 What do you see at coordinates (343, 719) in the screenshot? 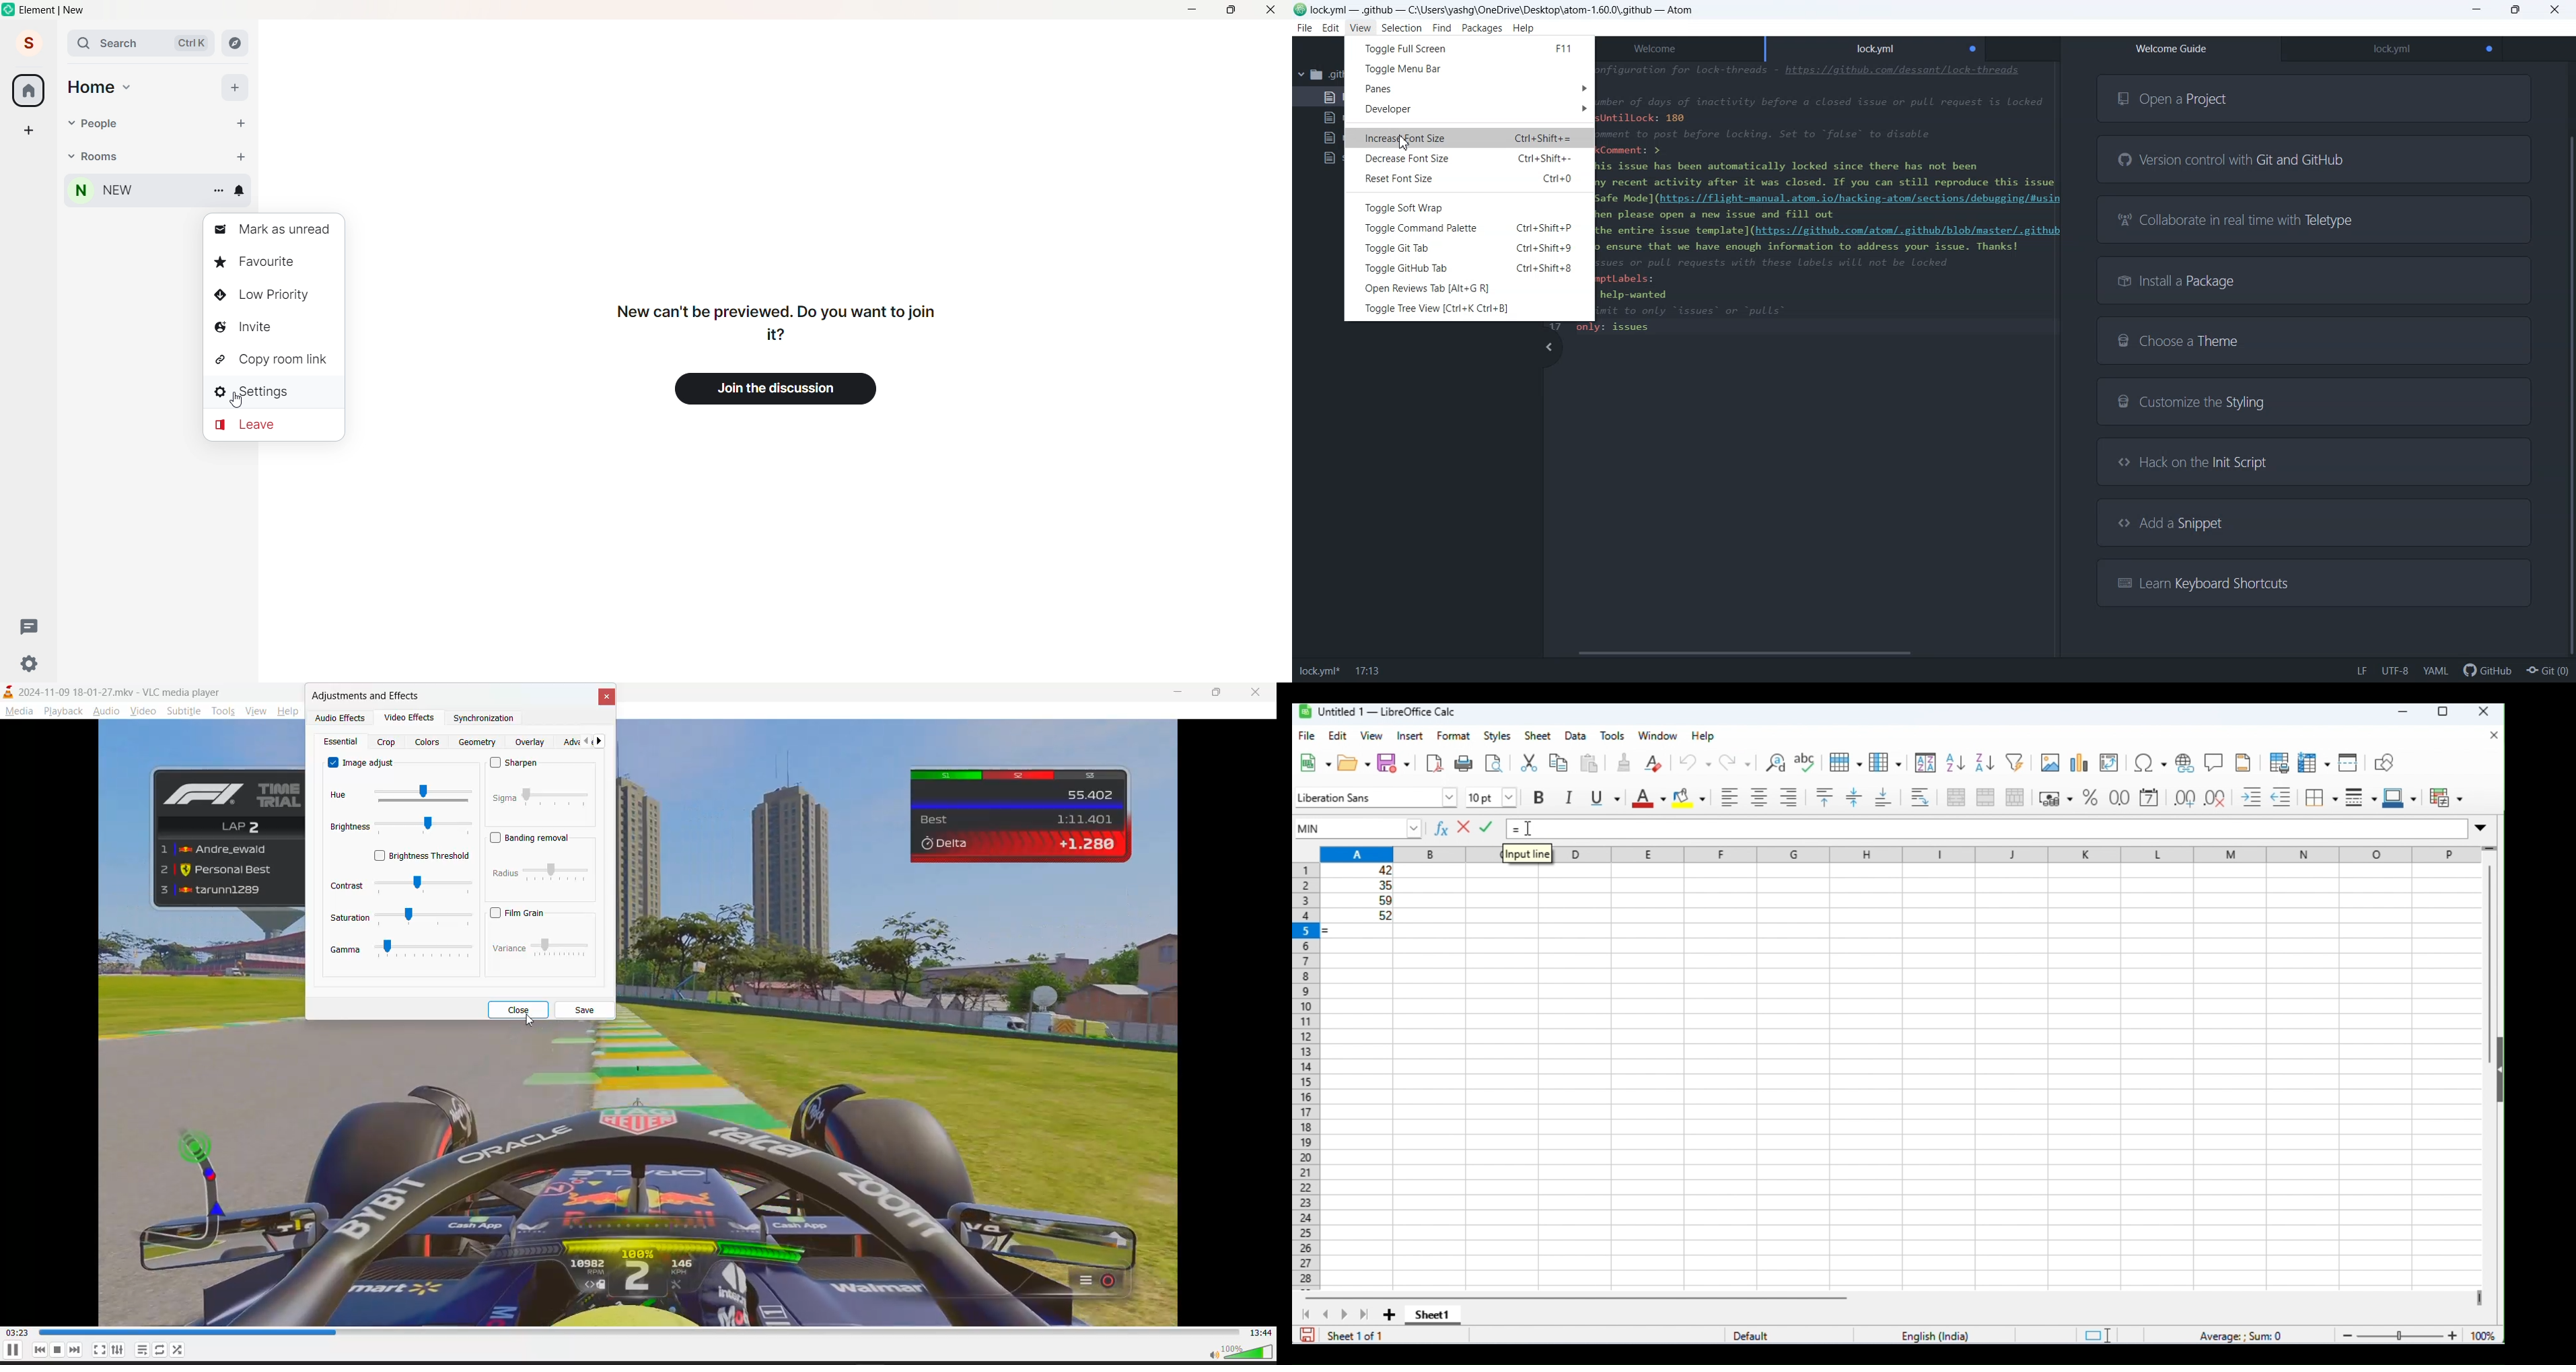
I see `audio effects` at bounding box center [343, 719].